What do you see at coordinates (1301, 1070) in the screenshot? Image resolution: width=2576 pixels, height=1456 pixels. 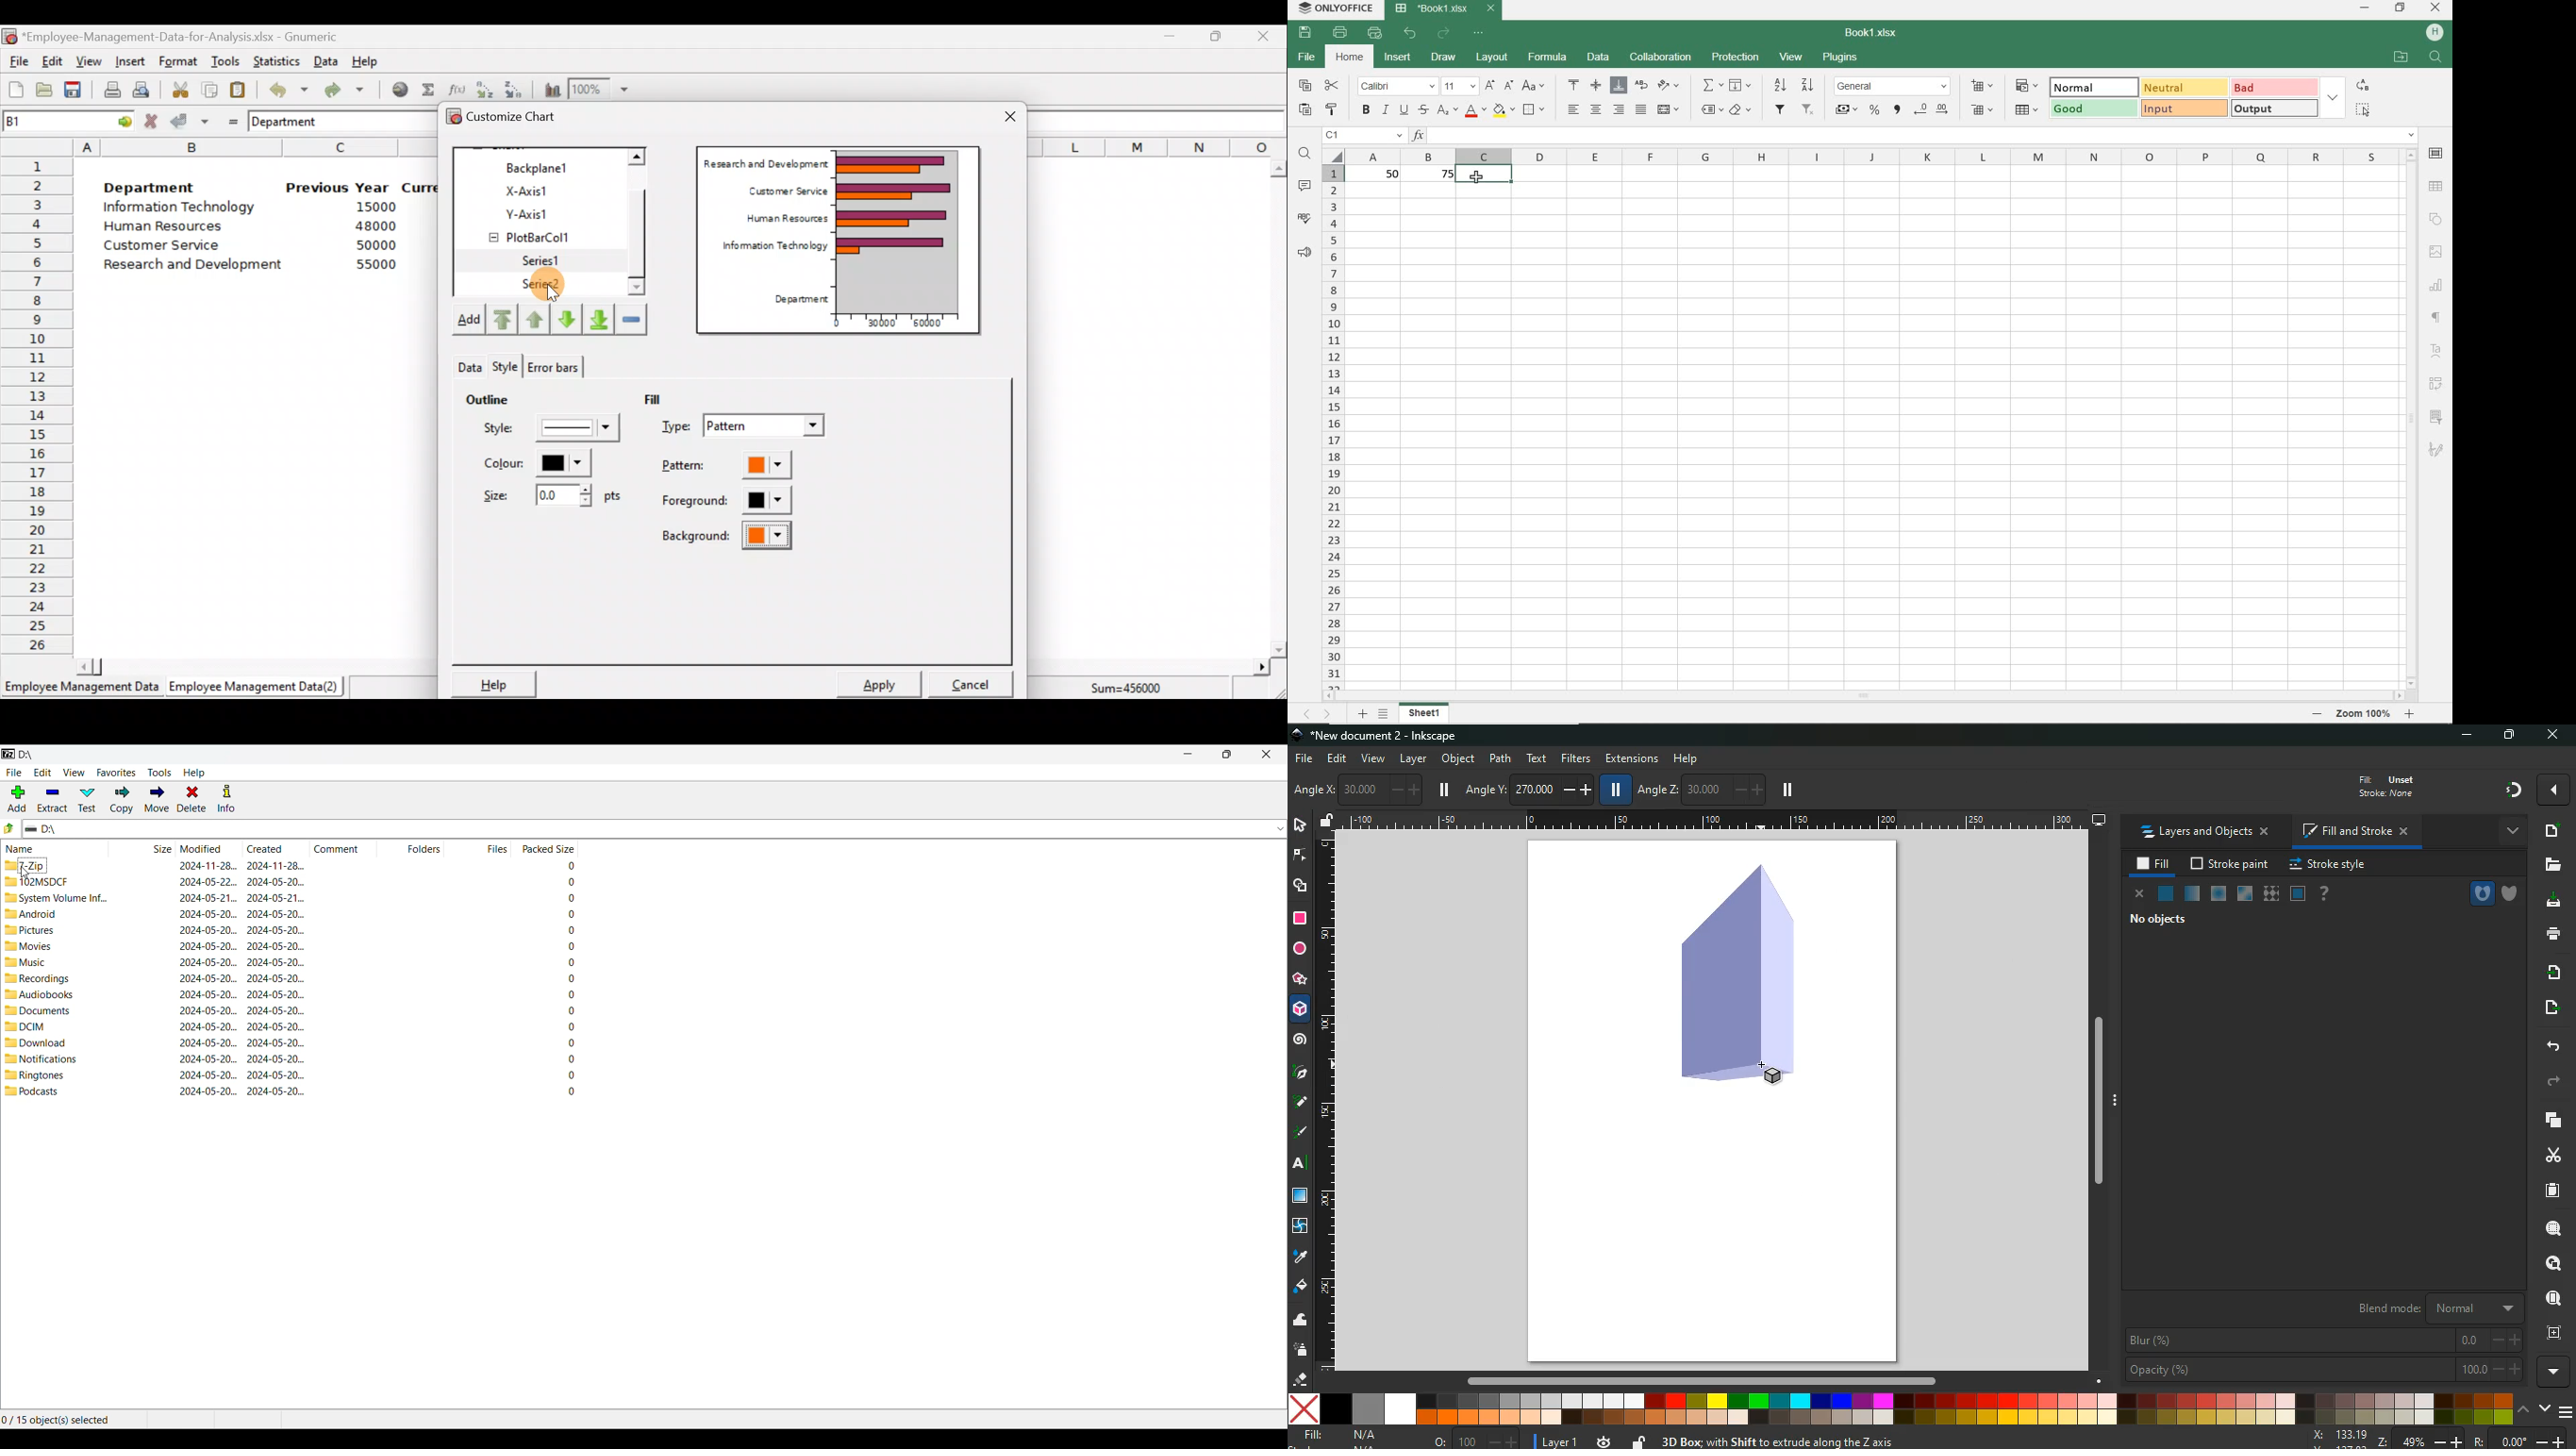 I see `Pic` at bounding box center [1301, 1070].